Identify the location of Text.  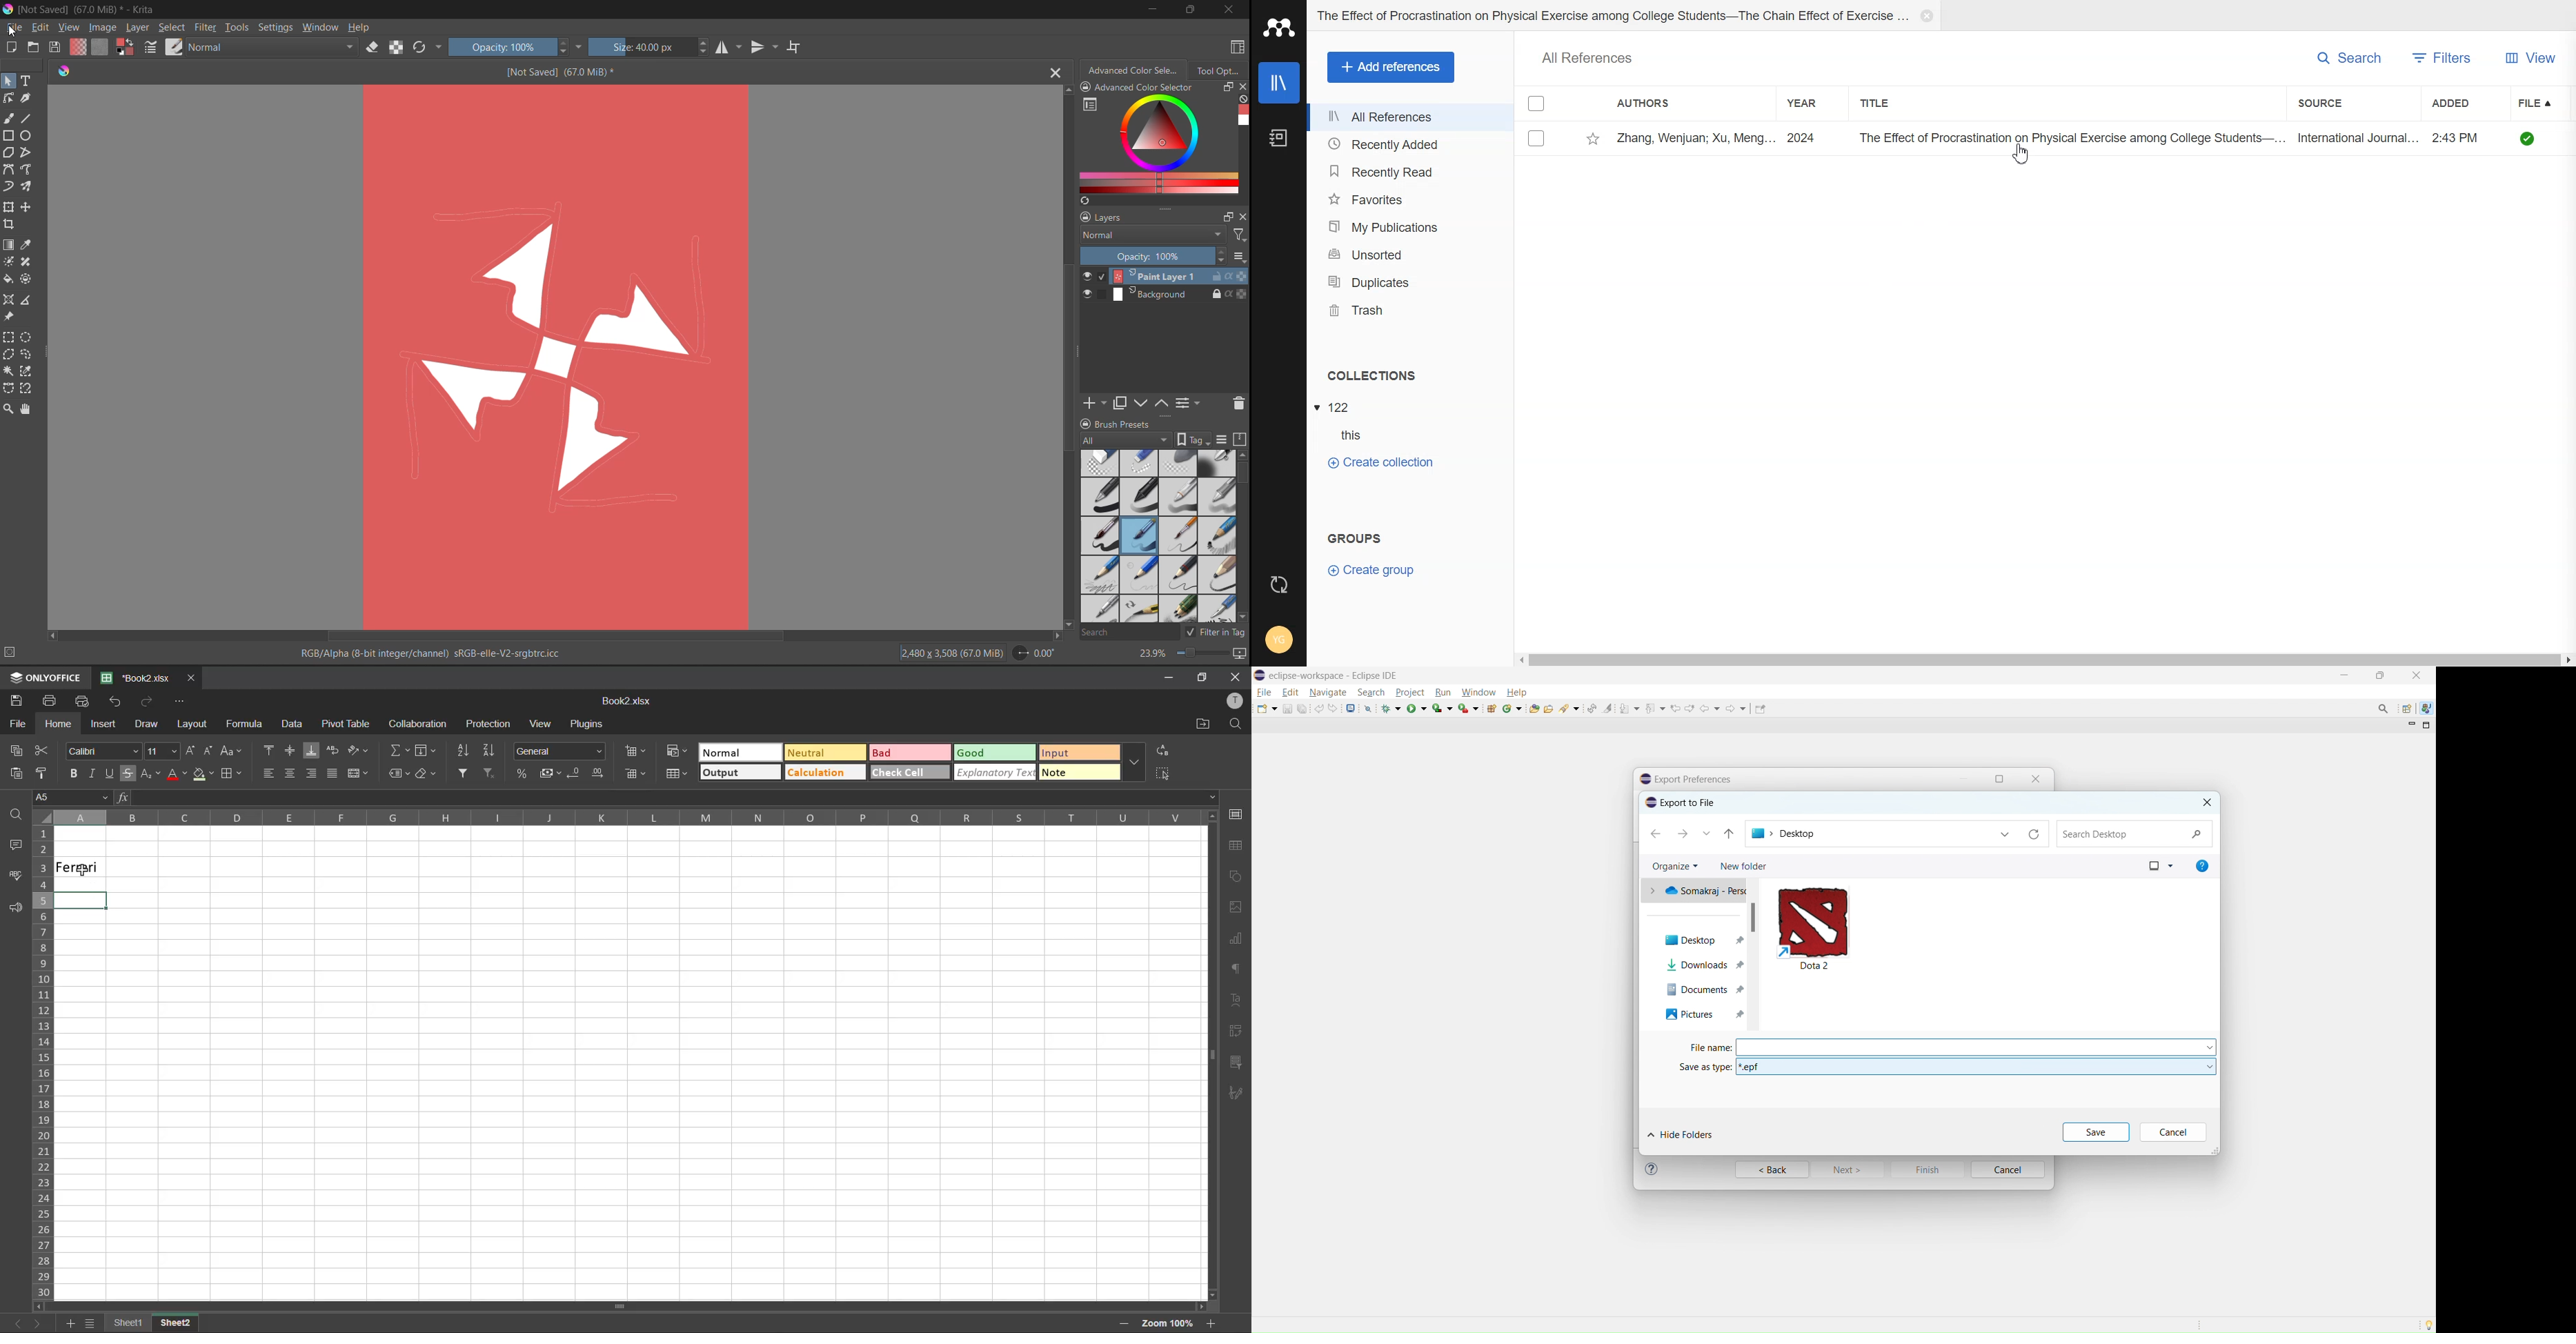
(1371, 376).